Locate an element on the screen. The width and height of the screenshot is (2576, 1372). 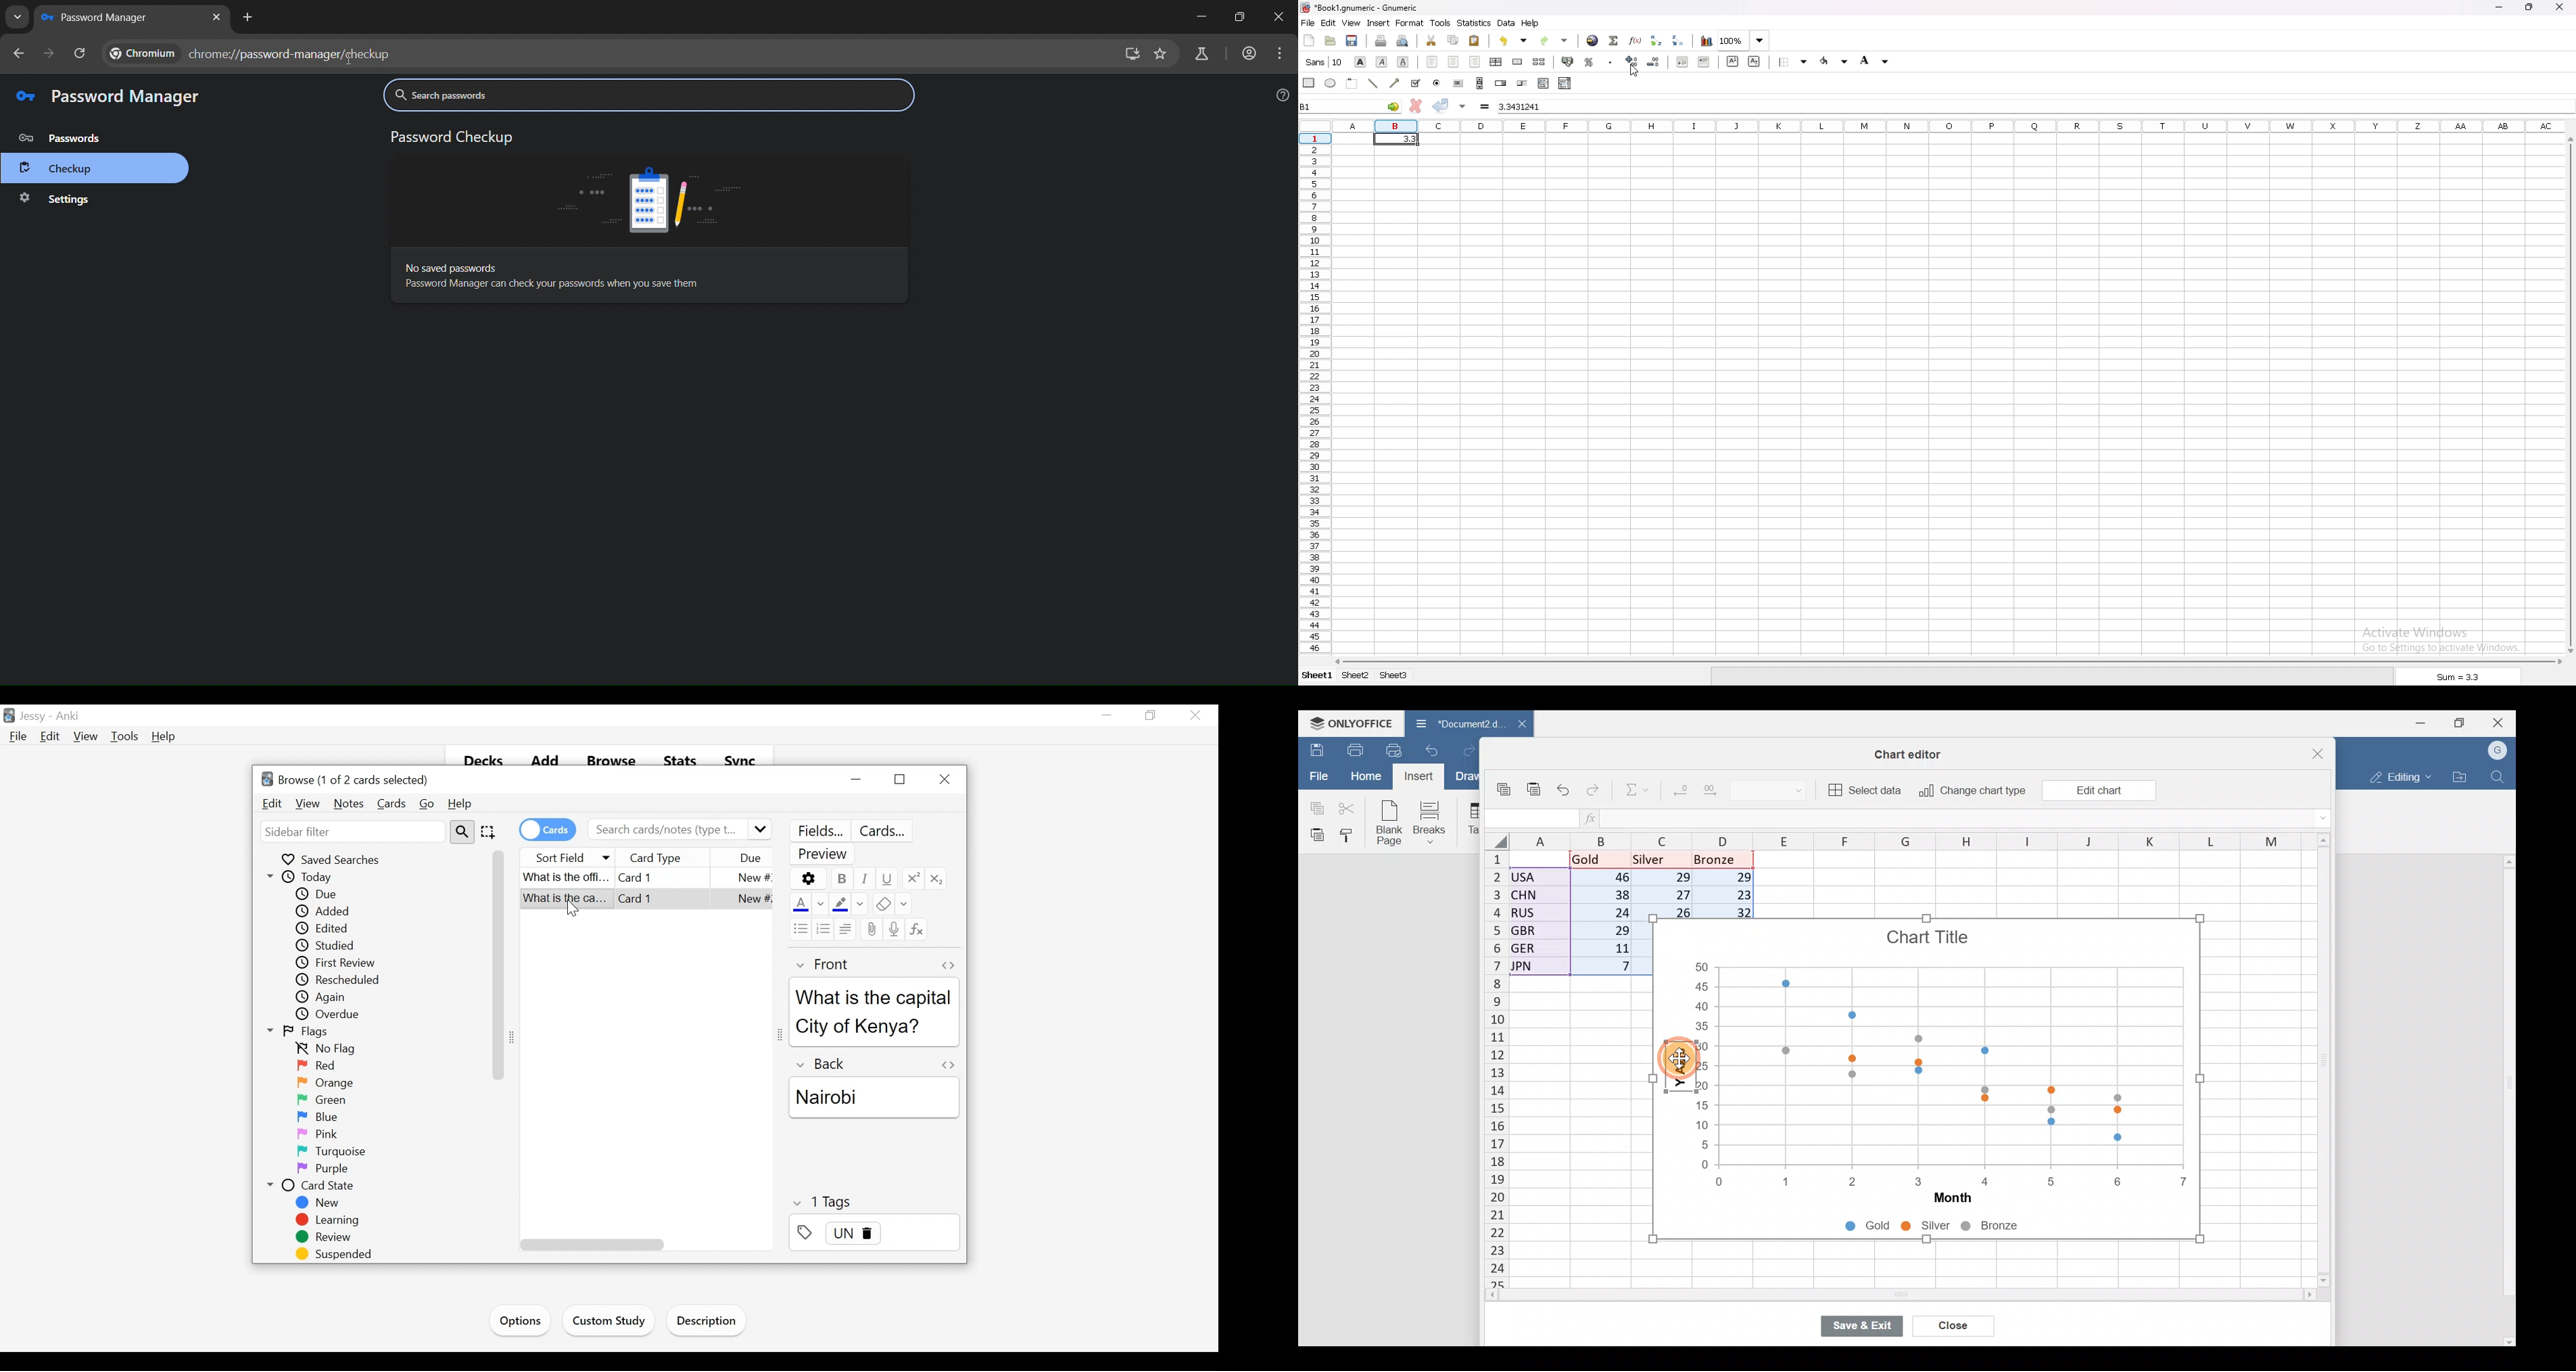
data is located at coordinates (1507, 23).